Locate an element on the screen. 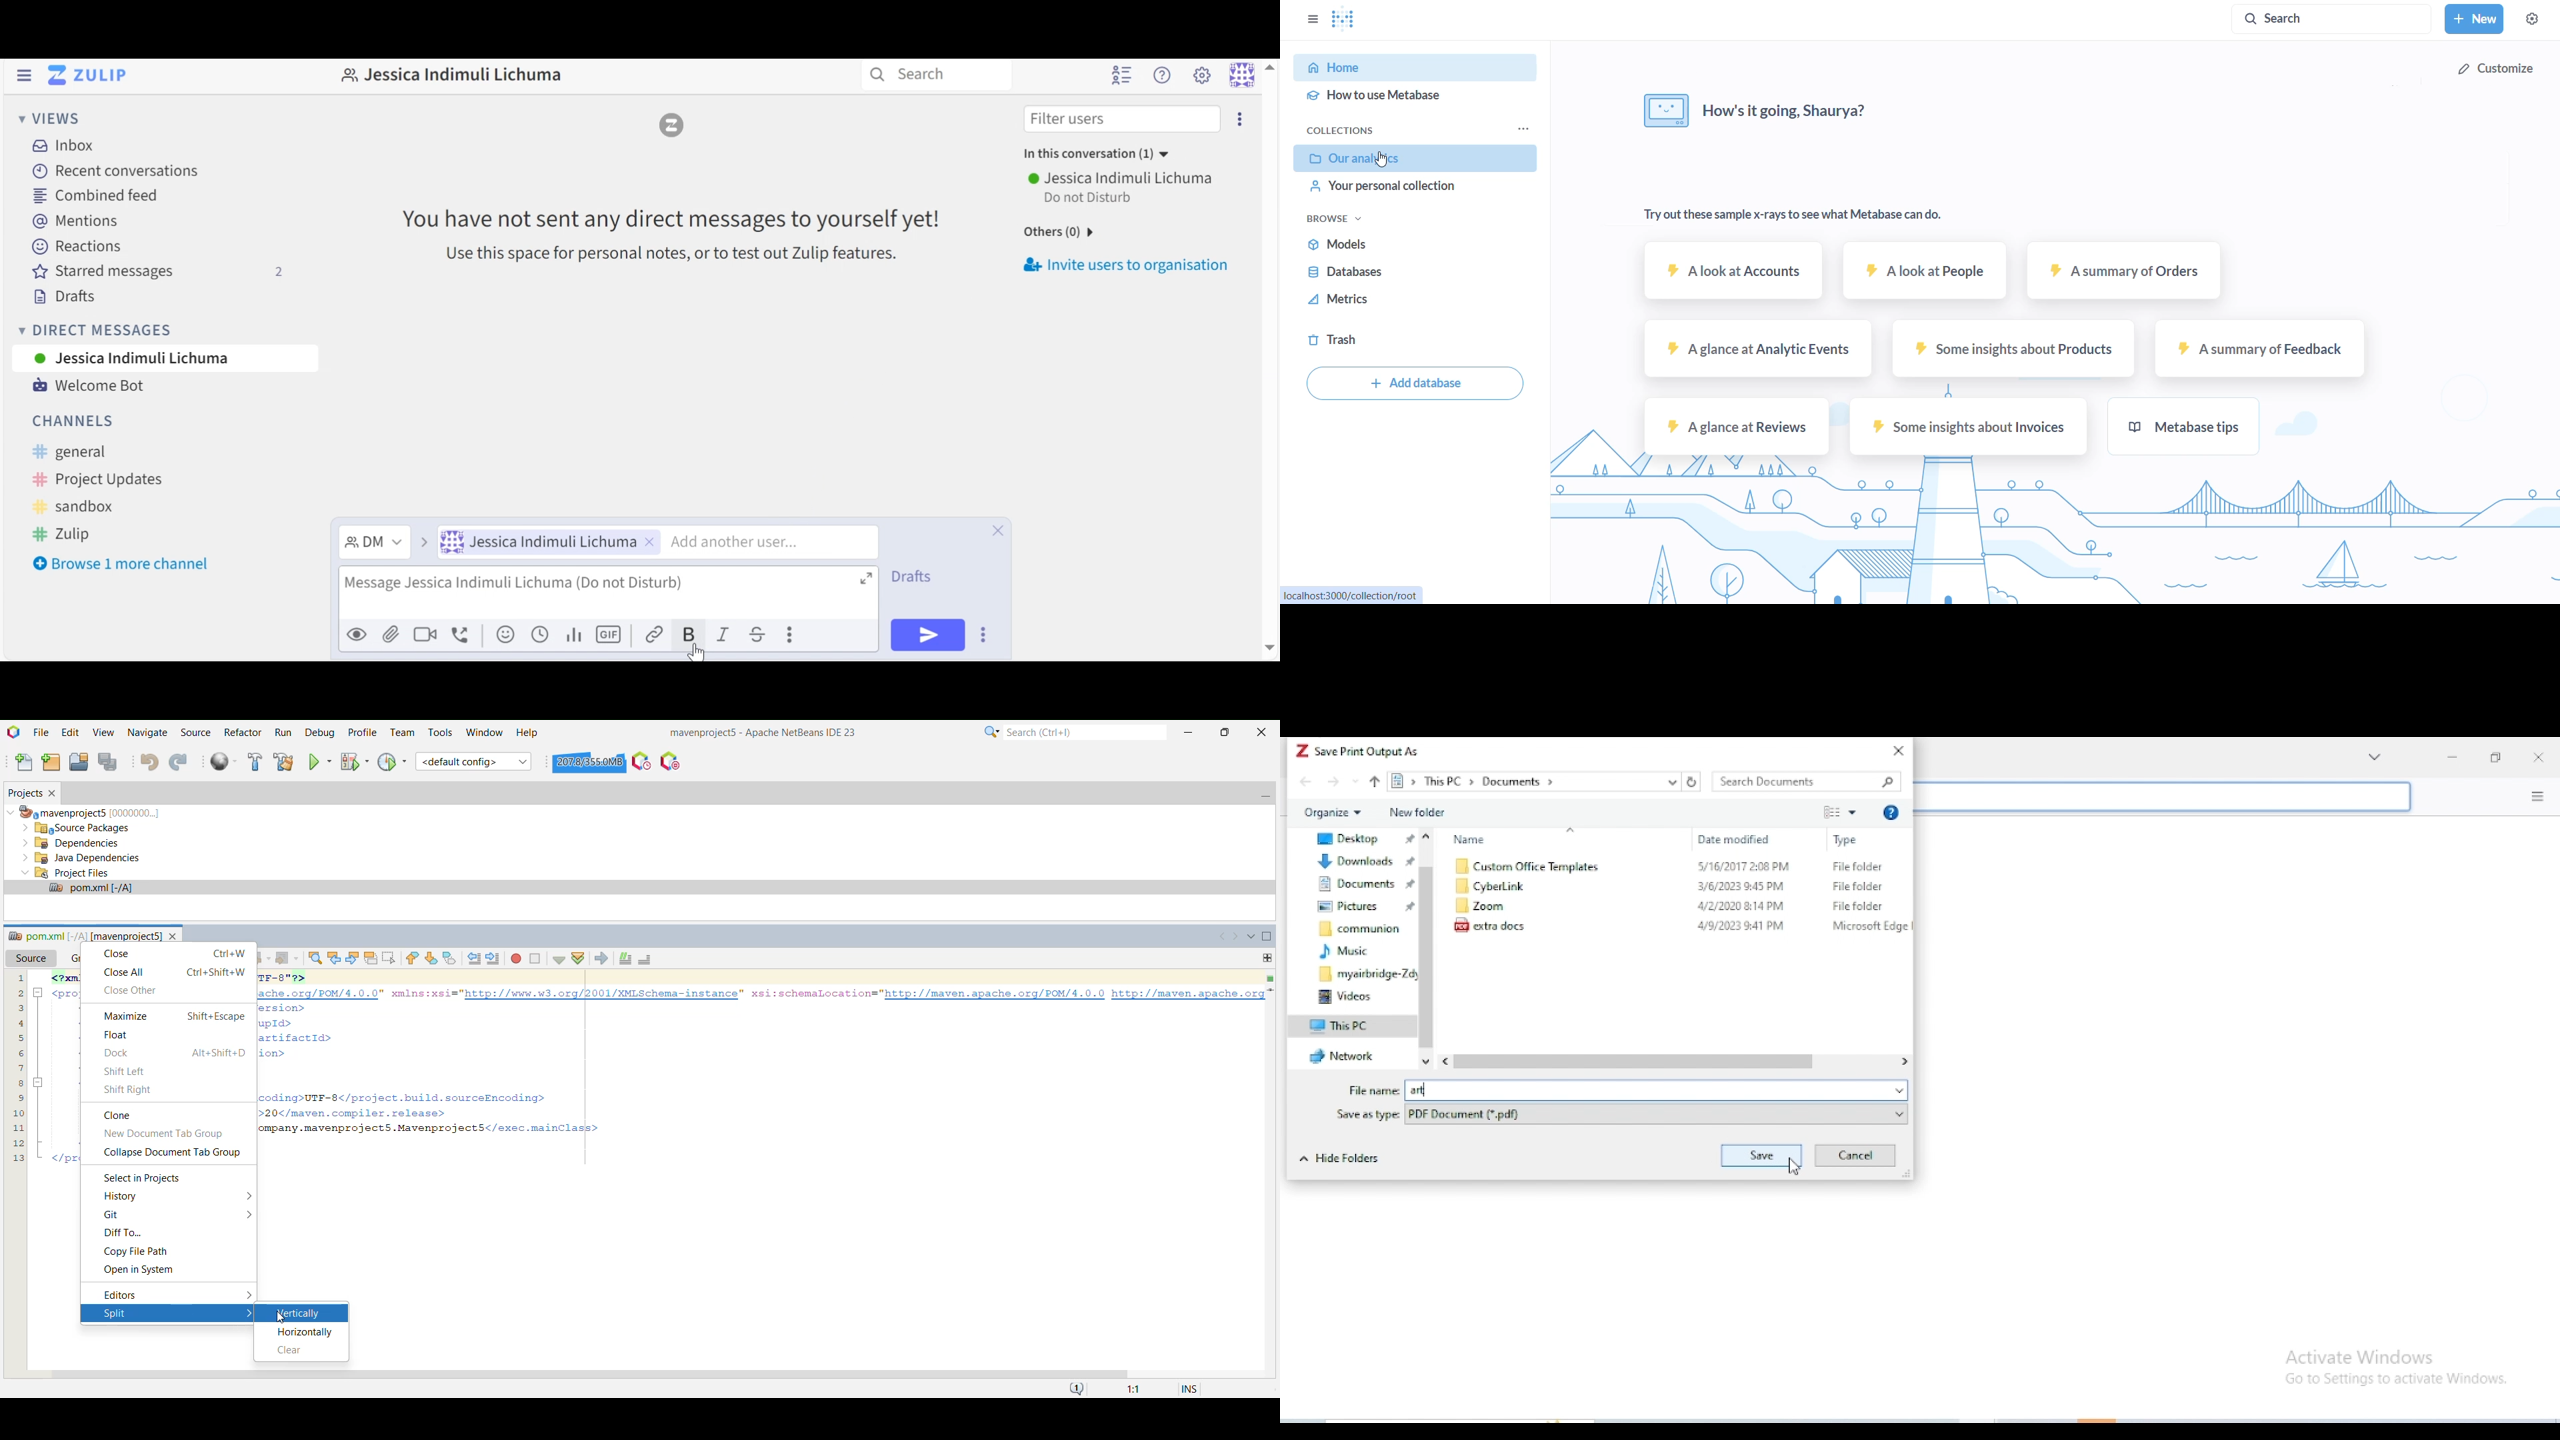 This screenshot has height=1456, width=2576. videos is located at coordinates (1344, 997).